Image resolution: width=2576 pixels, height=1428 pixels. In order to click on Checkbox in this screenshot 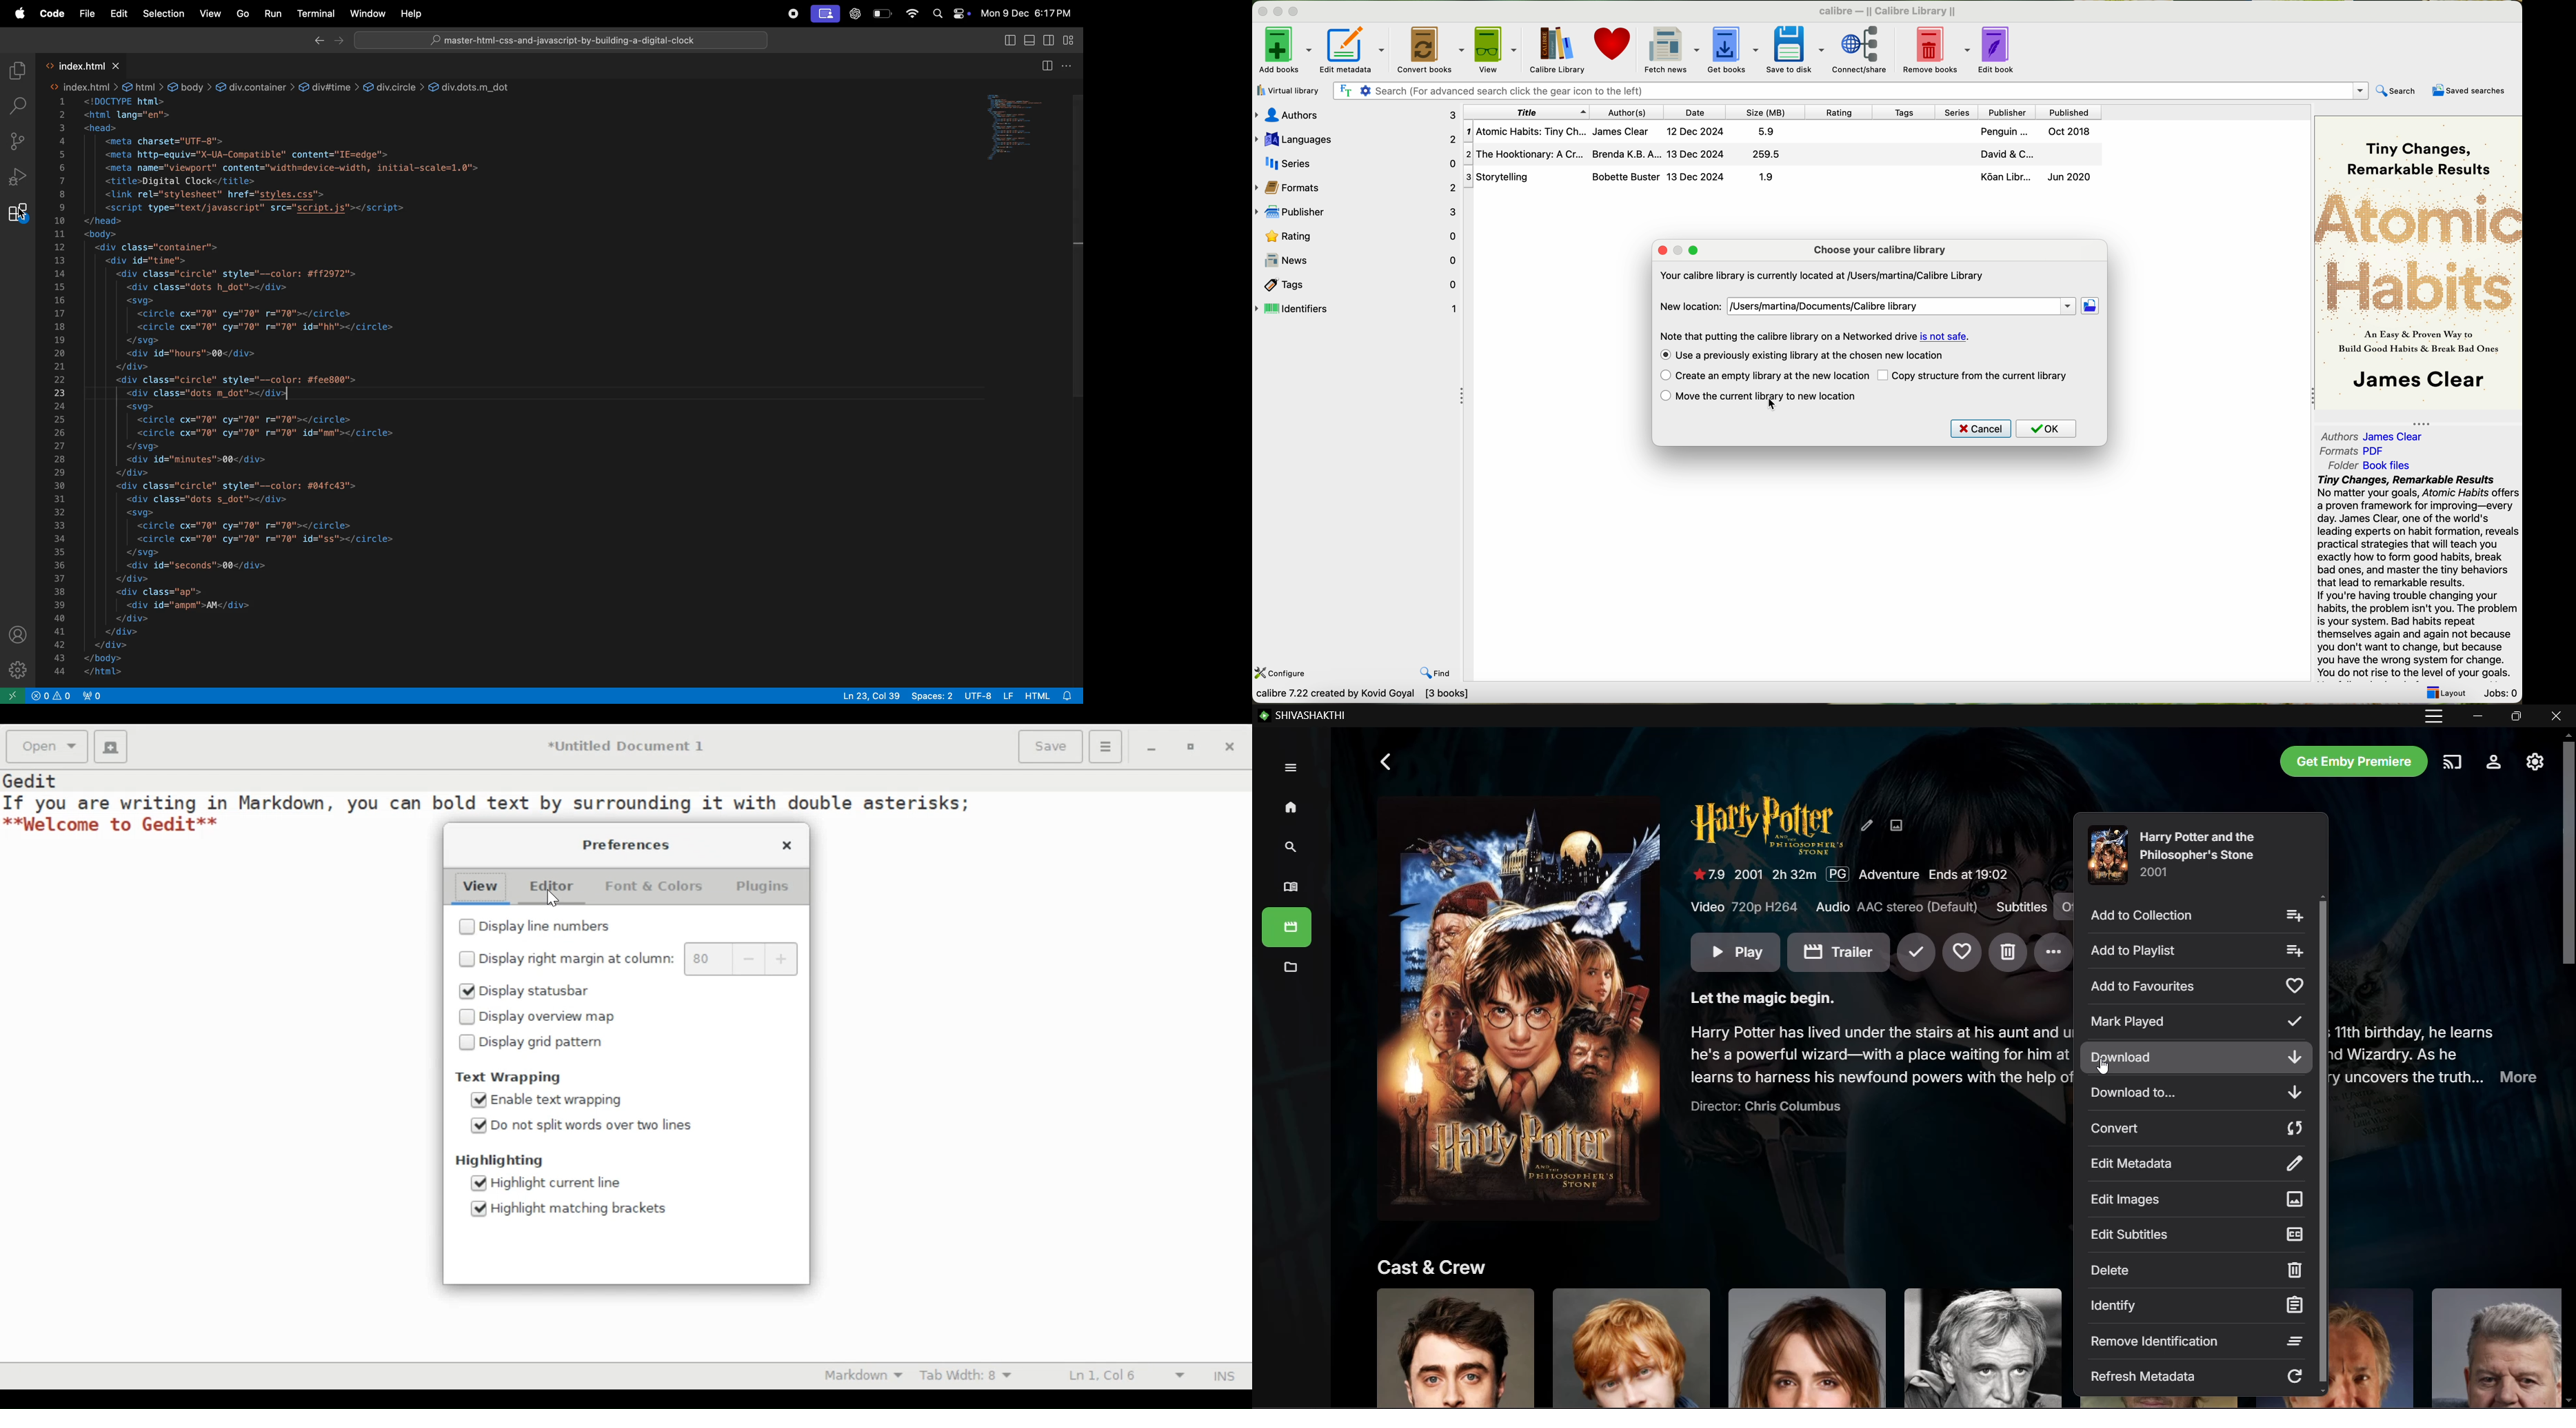, I will do `click(466, 927)`.